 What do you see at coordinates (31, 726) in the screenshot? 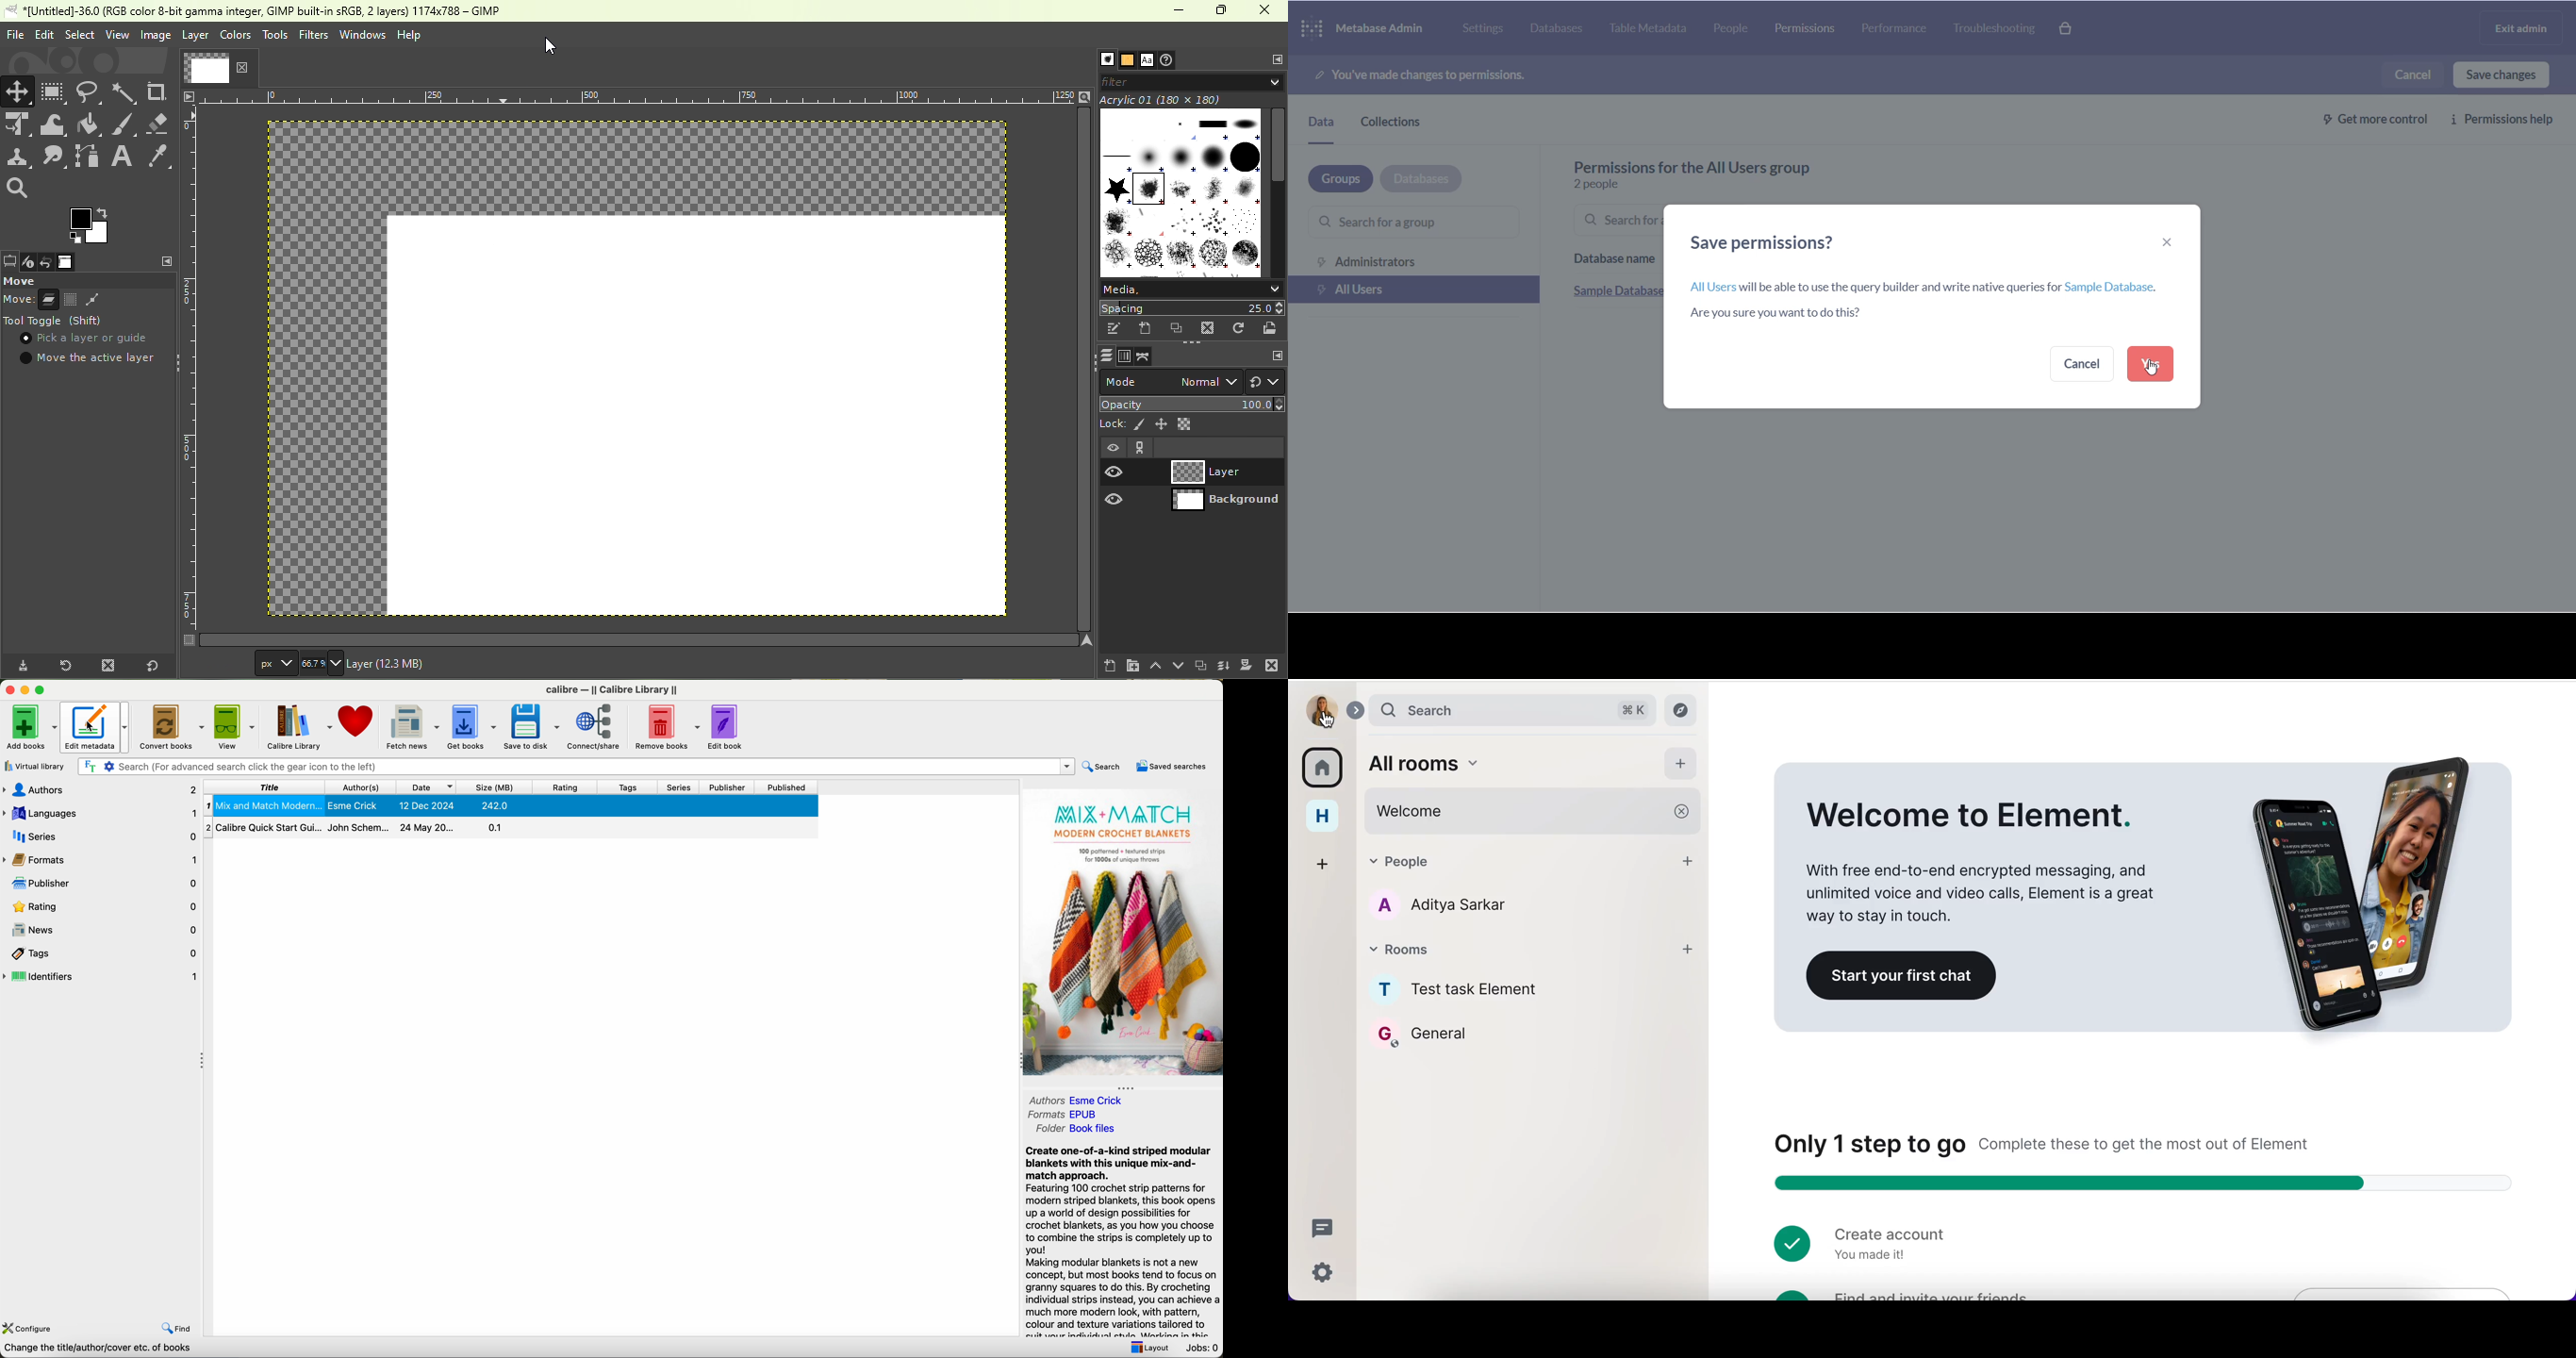
I see `add books` at bounding box center [31, 726].